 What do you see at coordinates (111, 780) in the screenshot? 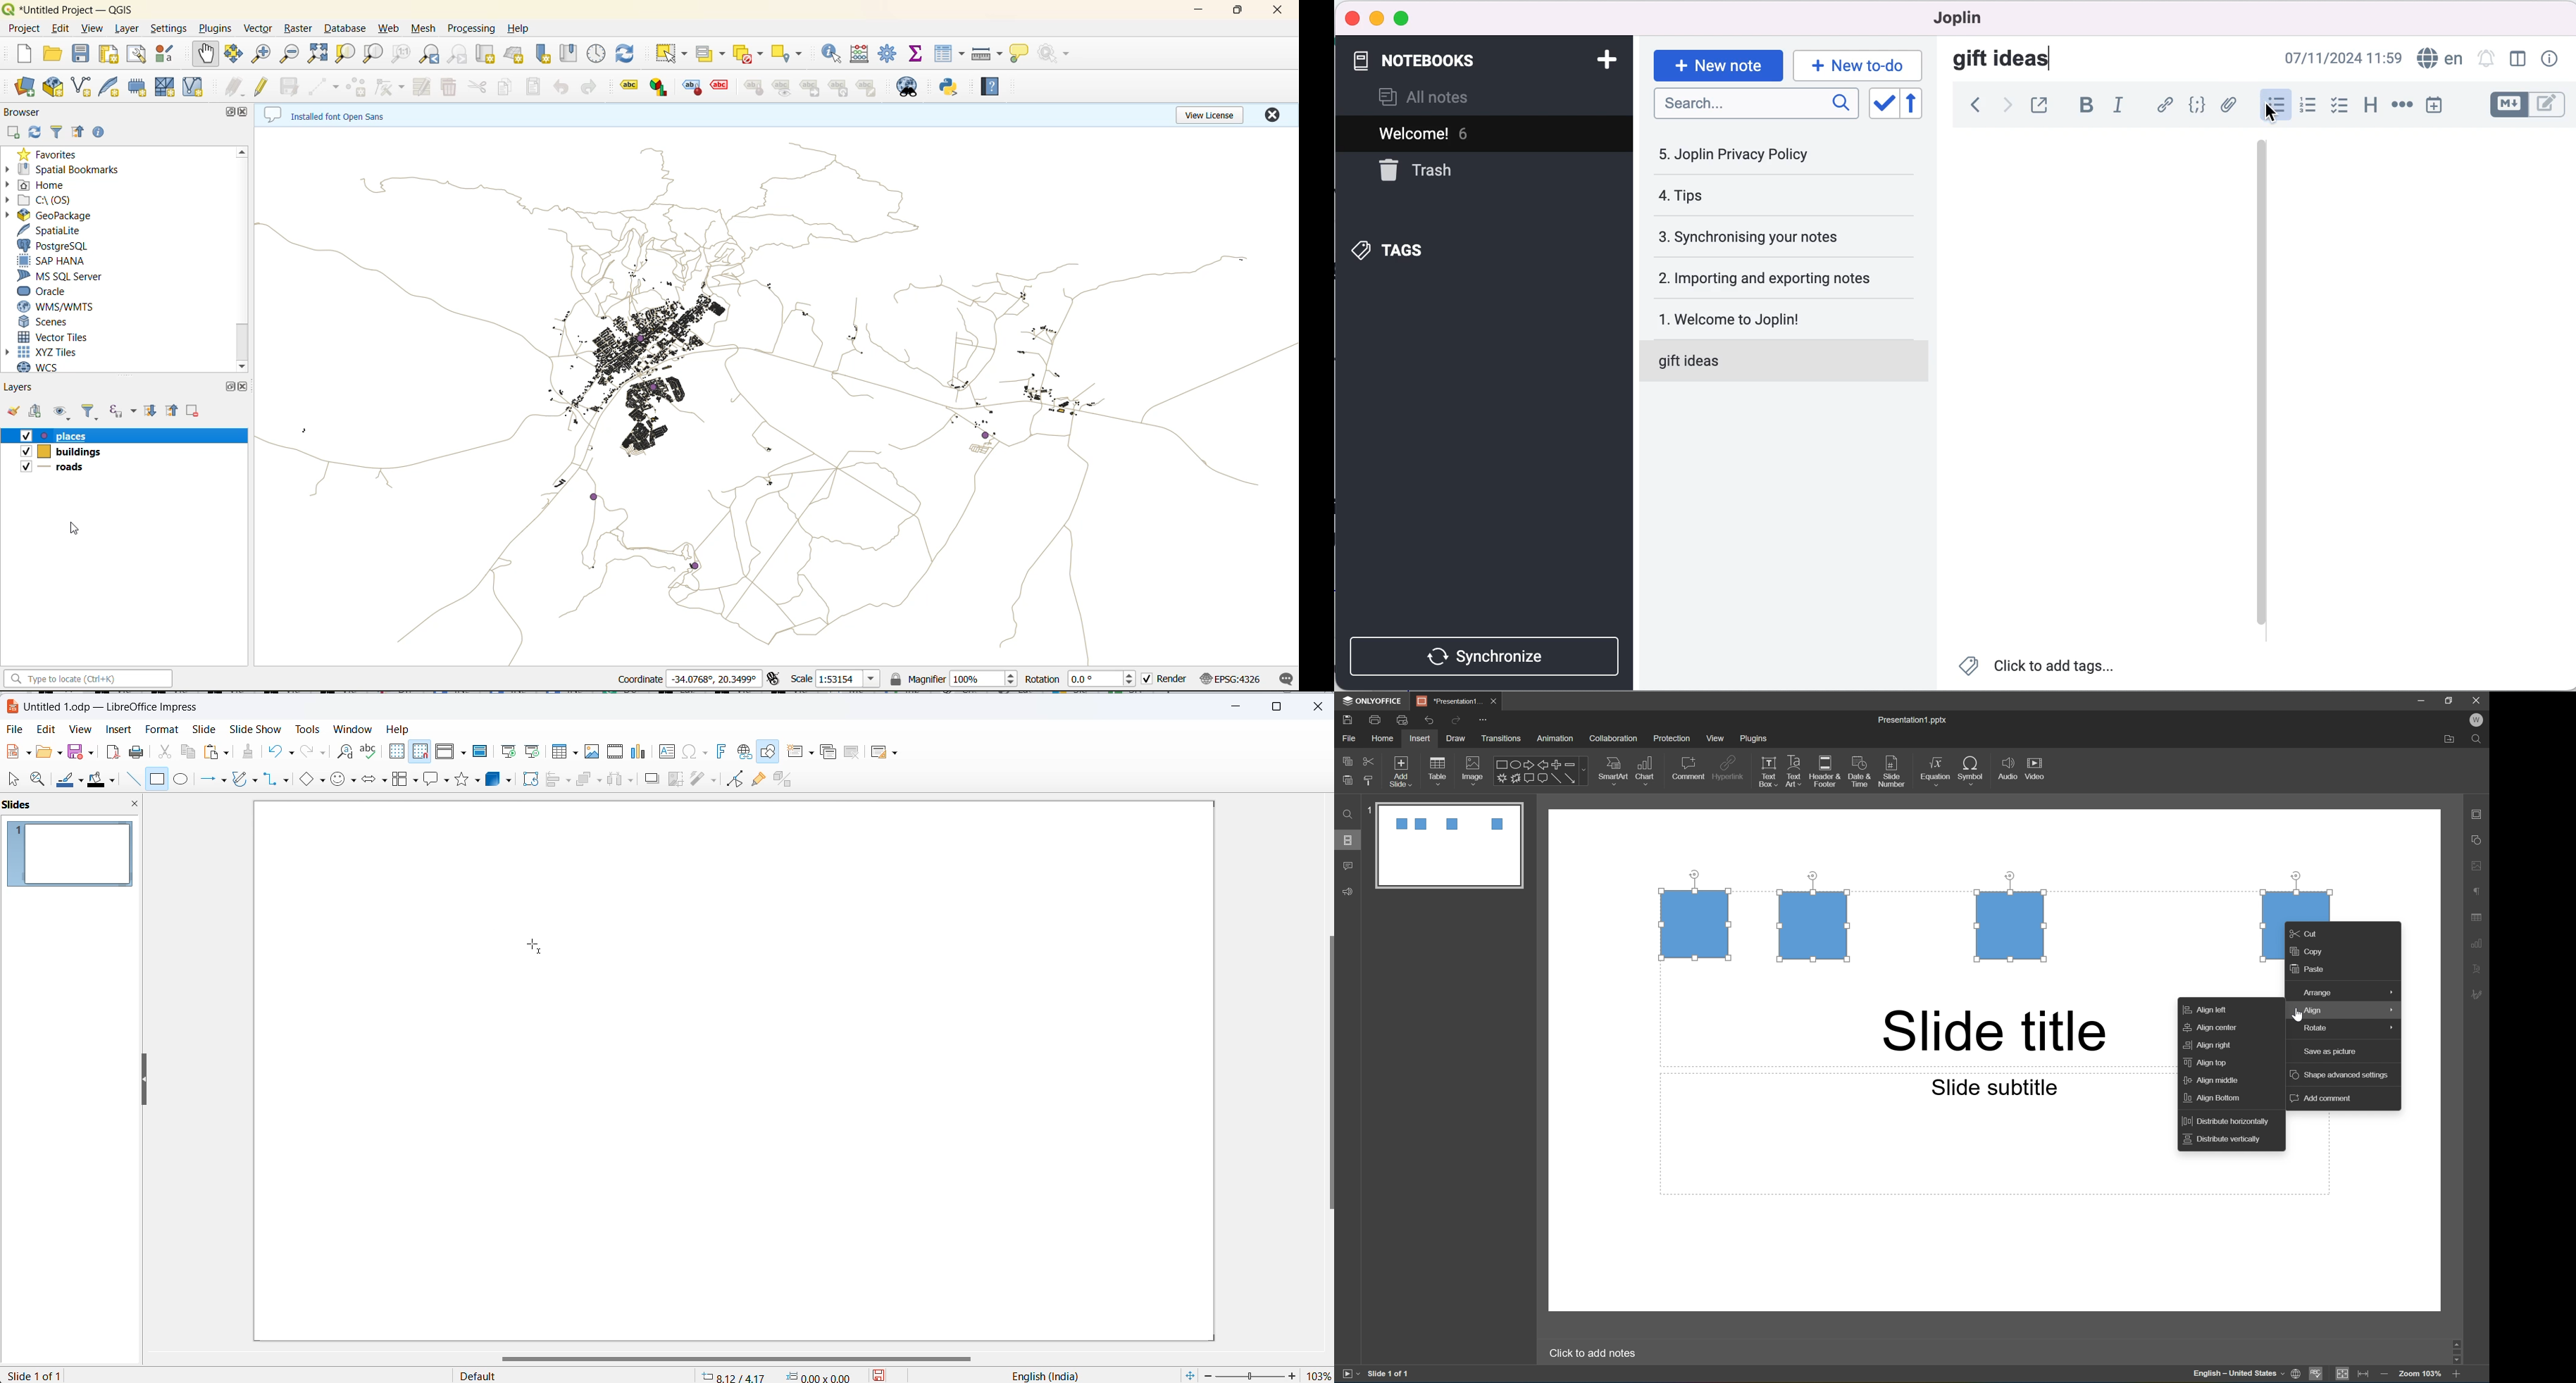
I see `fill color options` at bounding box center [111, 780].